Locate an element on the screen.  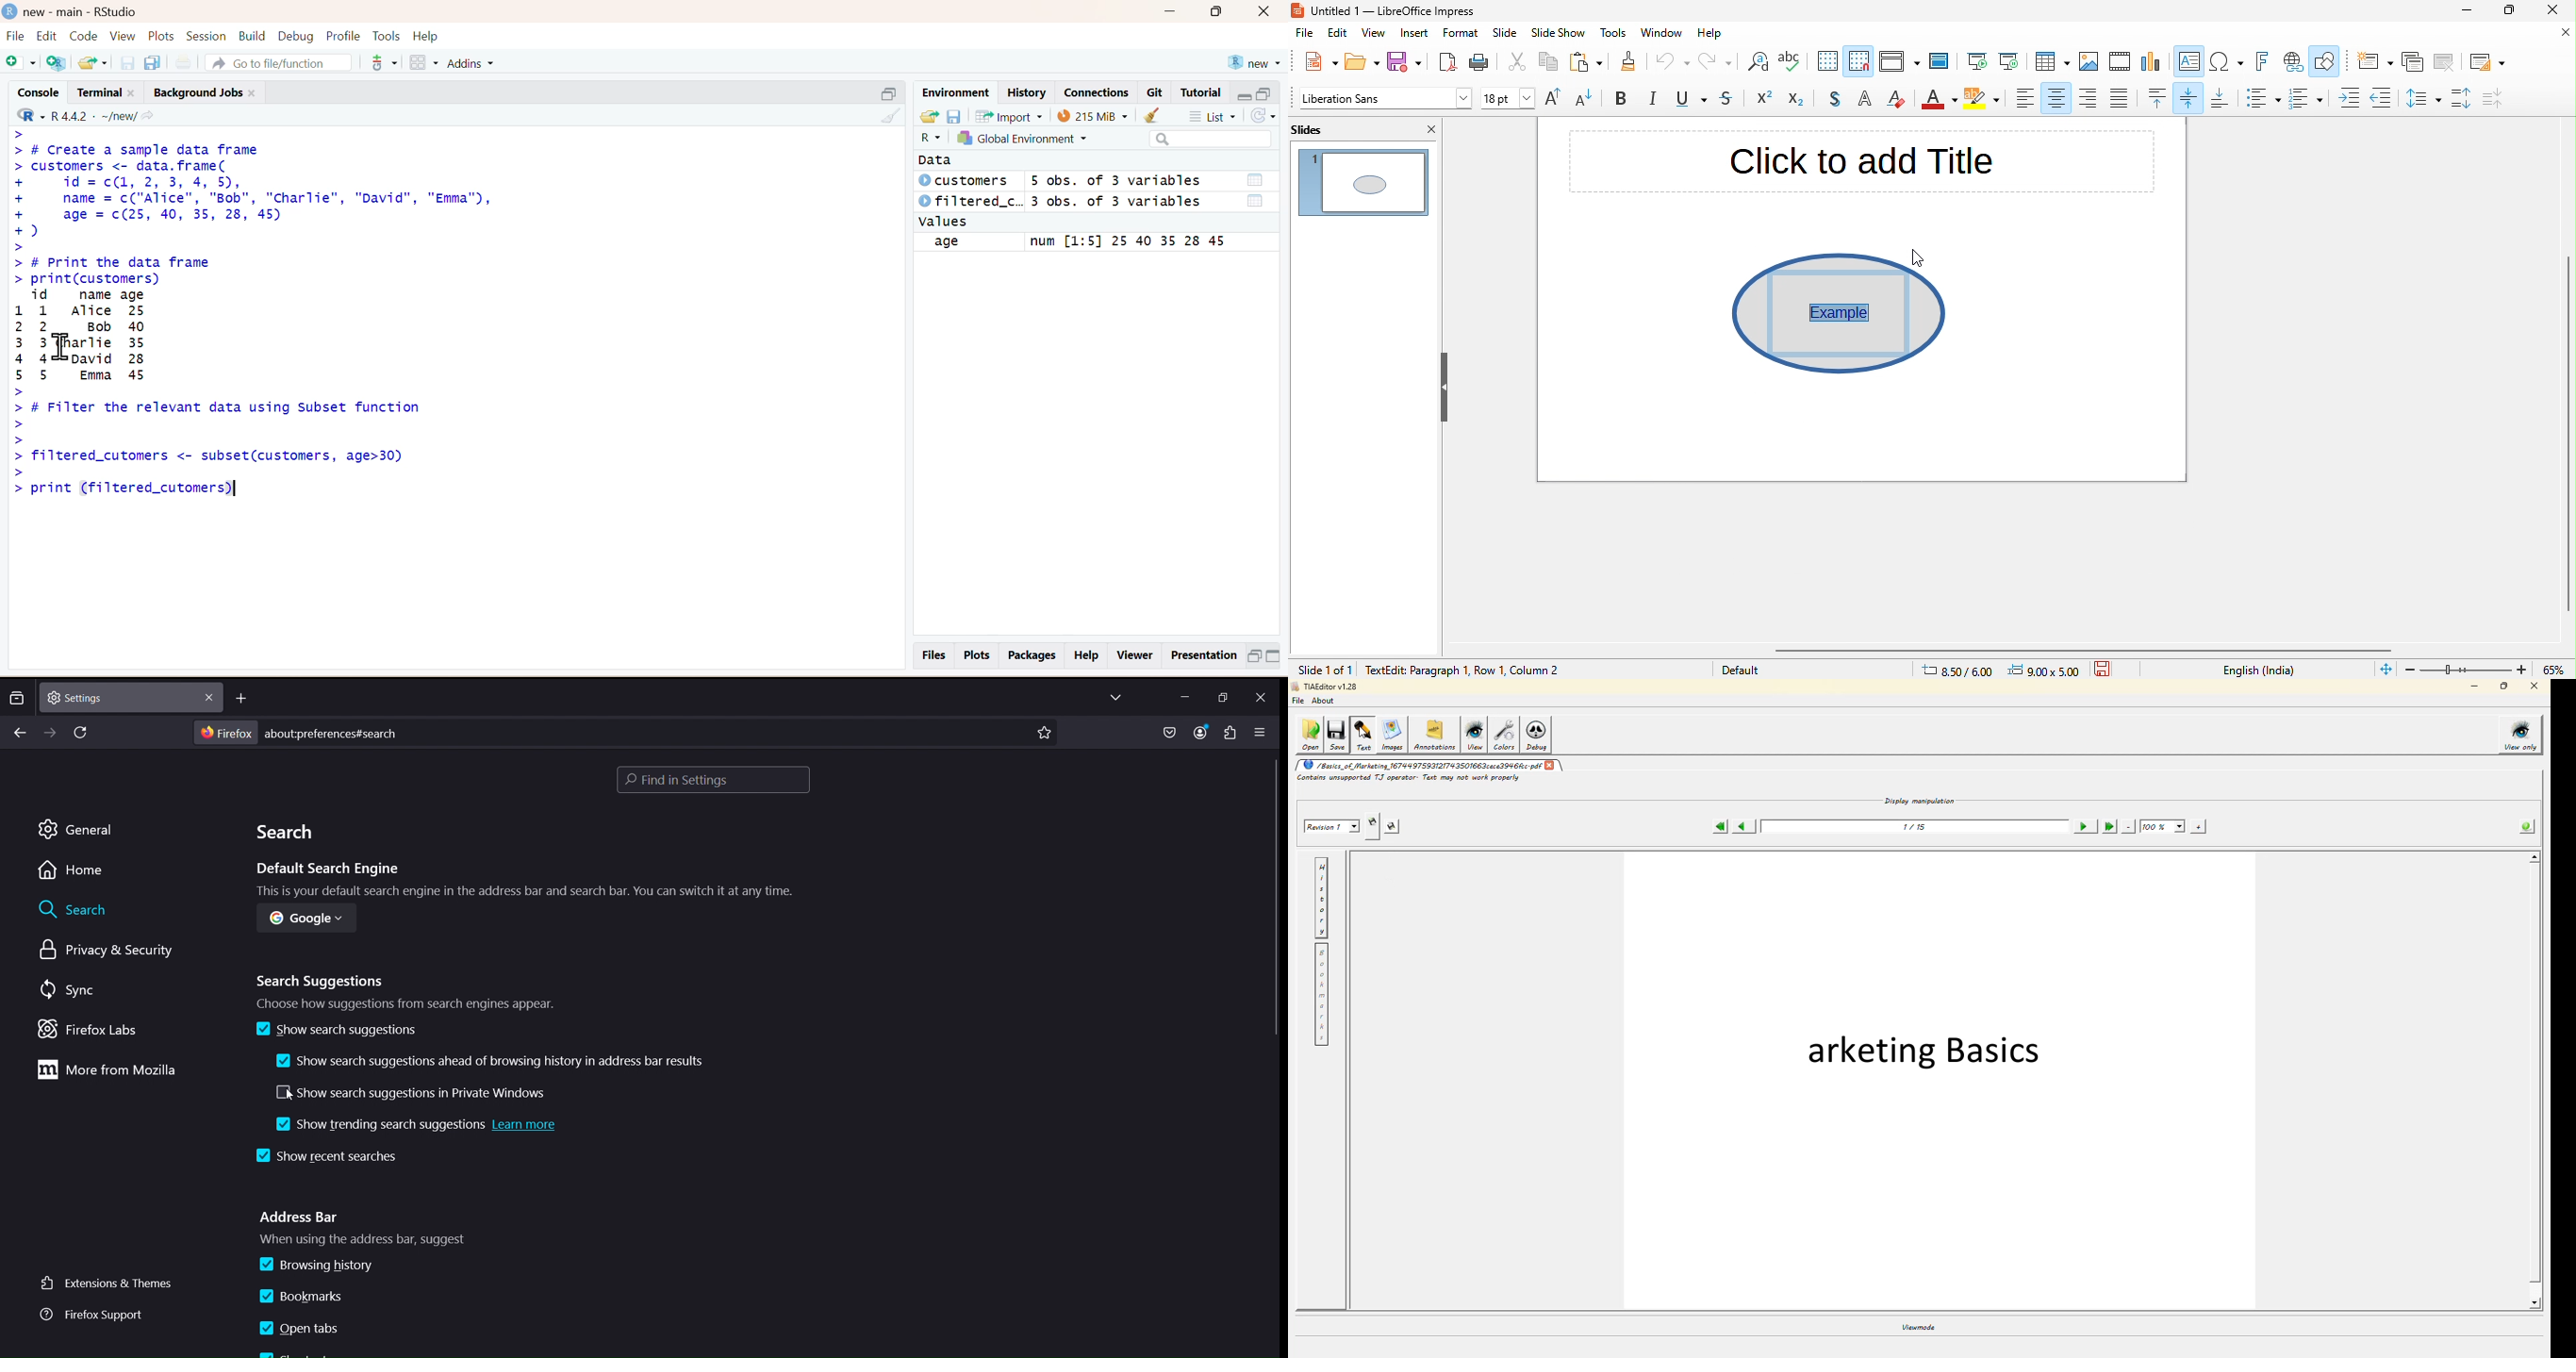
clickable hyperlink inserted on a shape is located at coordinates (1840, 312).